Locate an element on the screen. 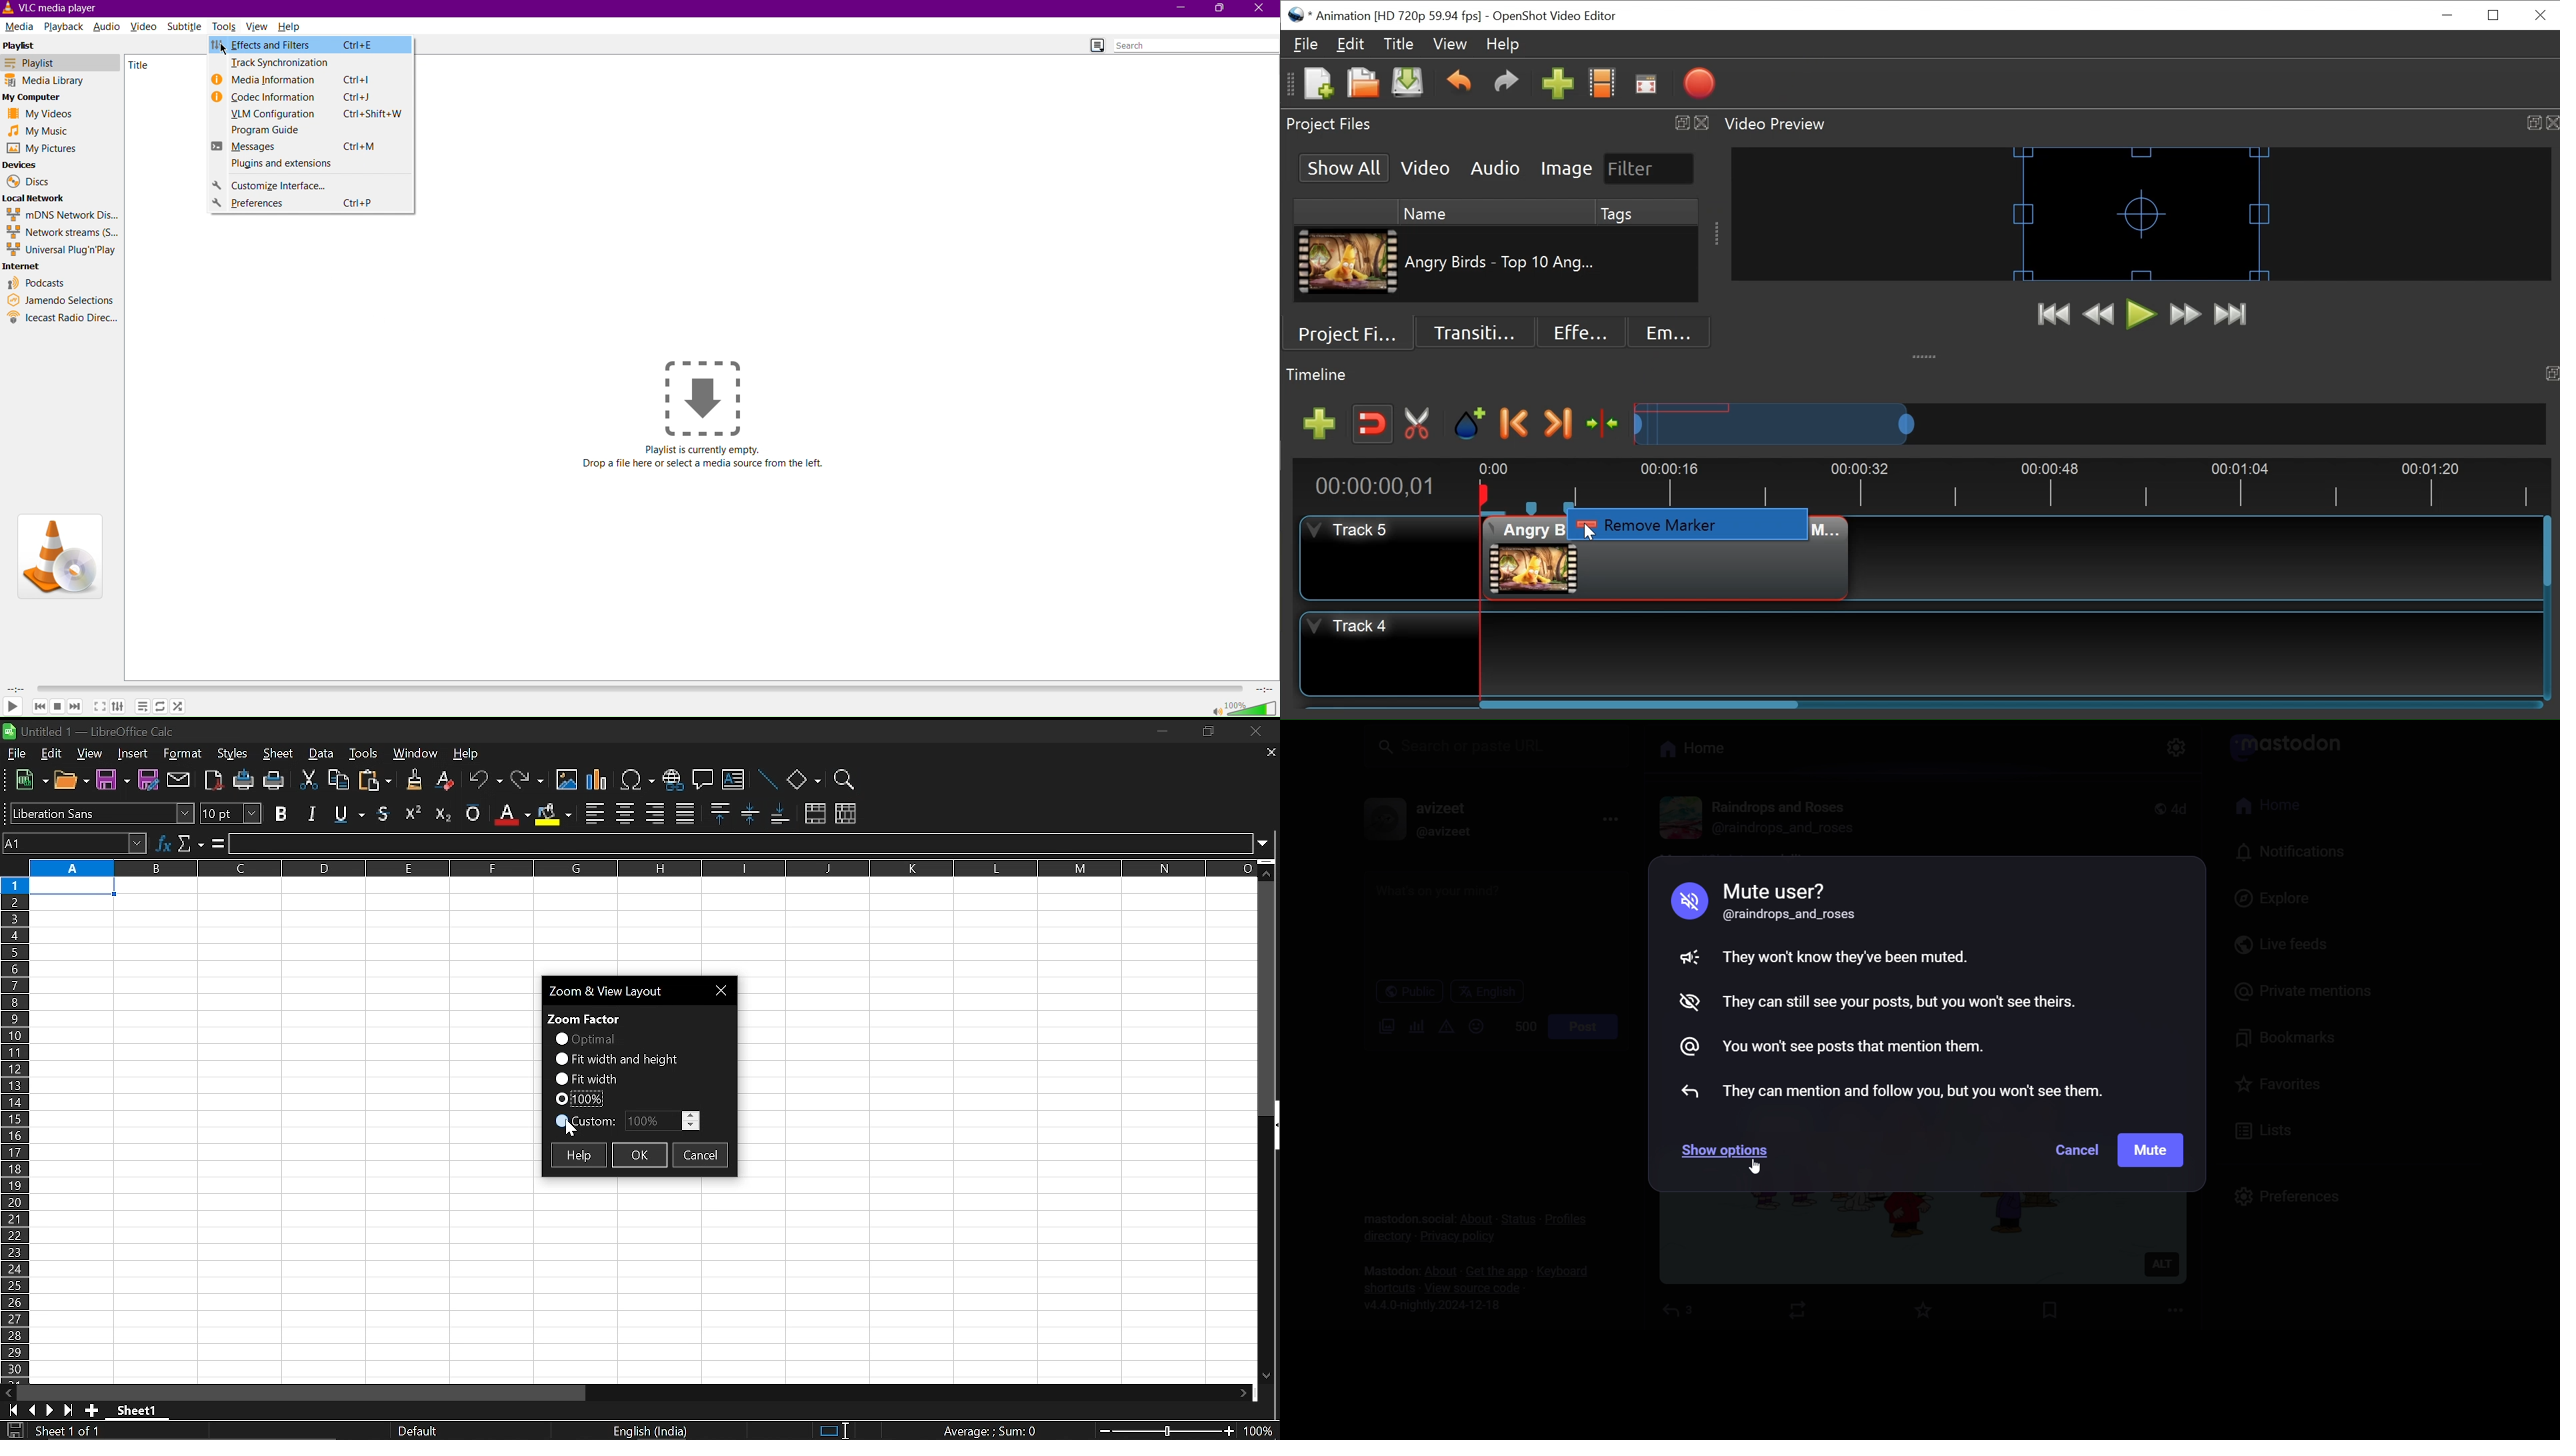 The image size is (2576, 1456). text style is located at coordinates (102, 813).